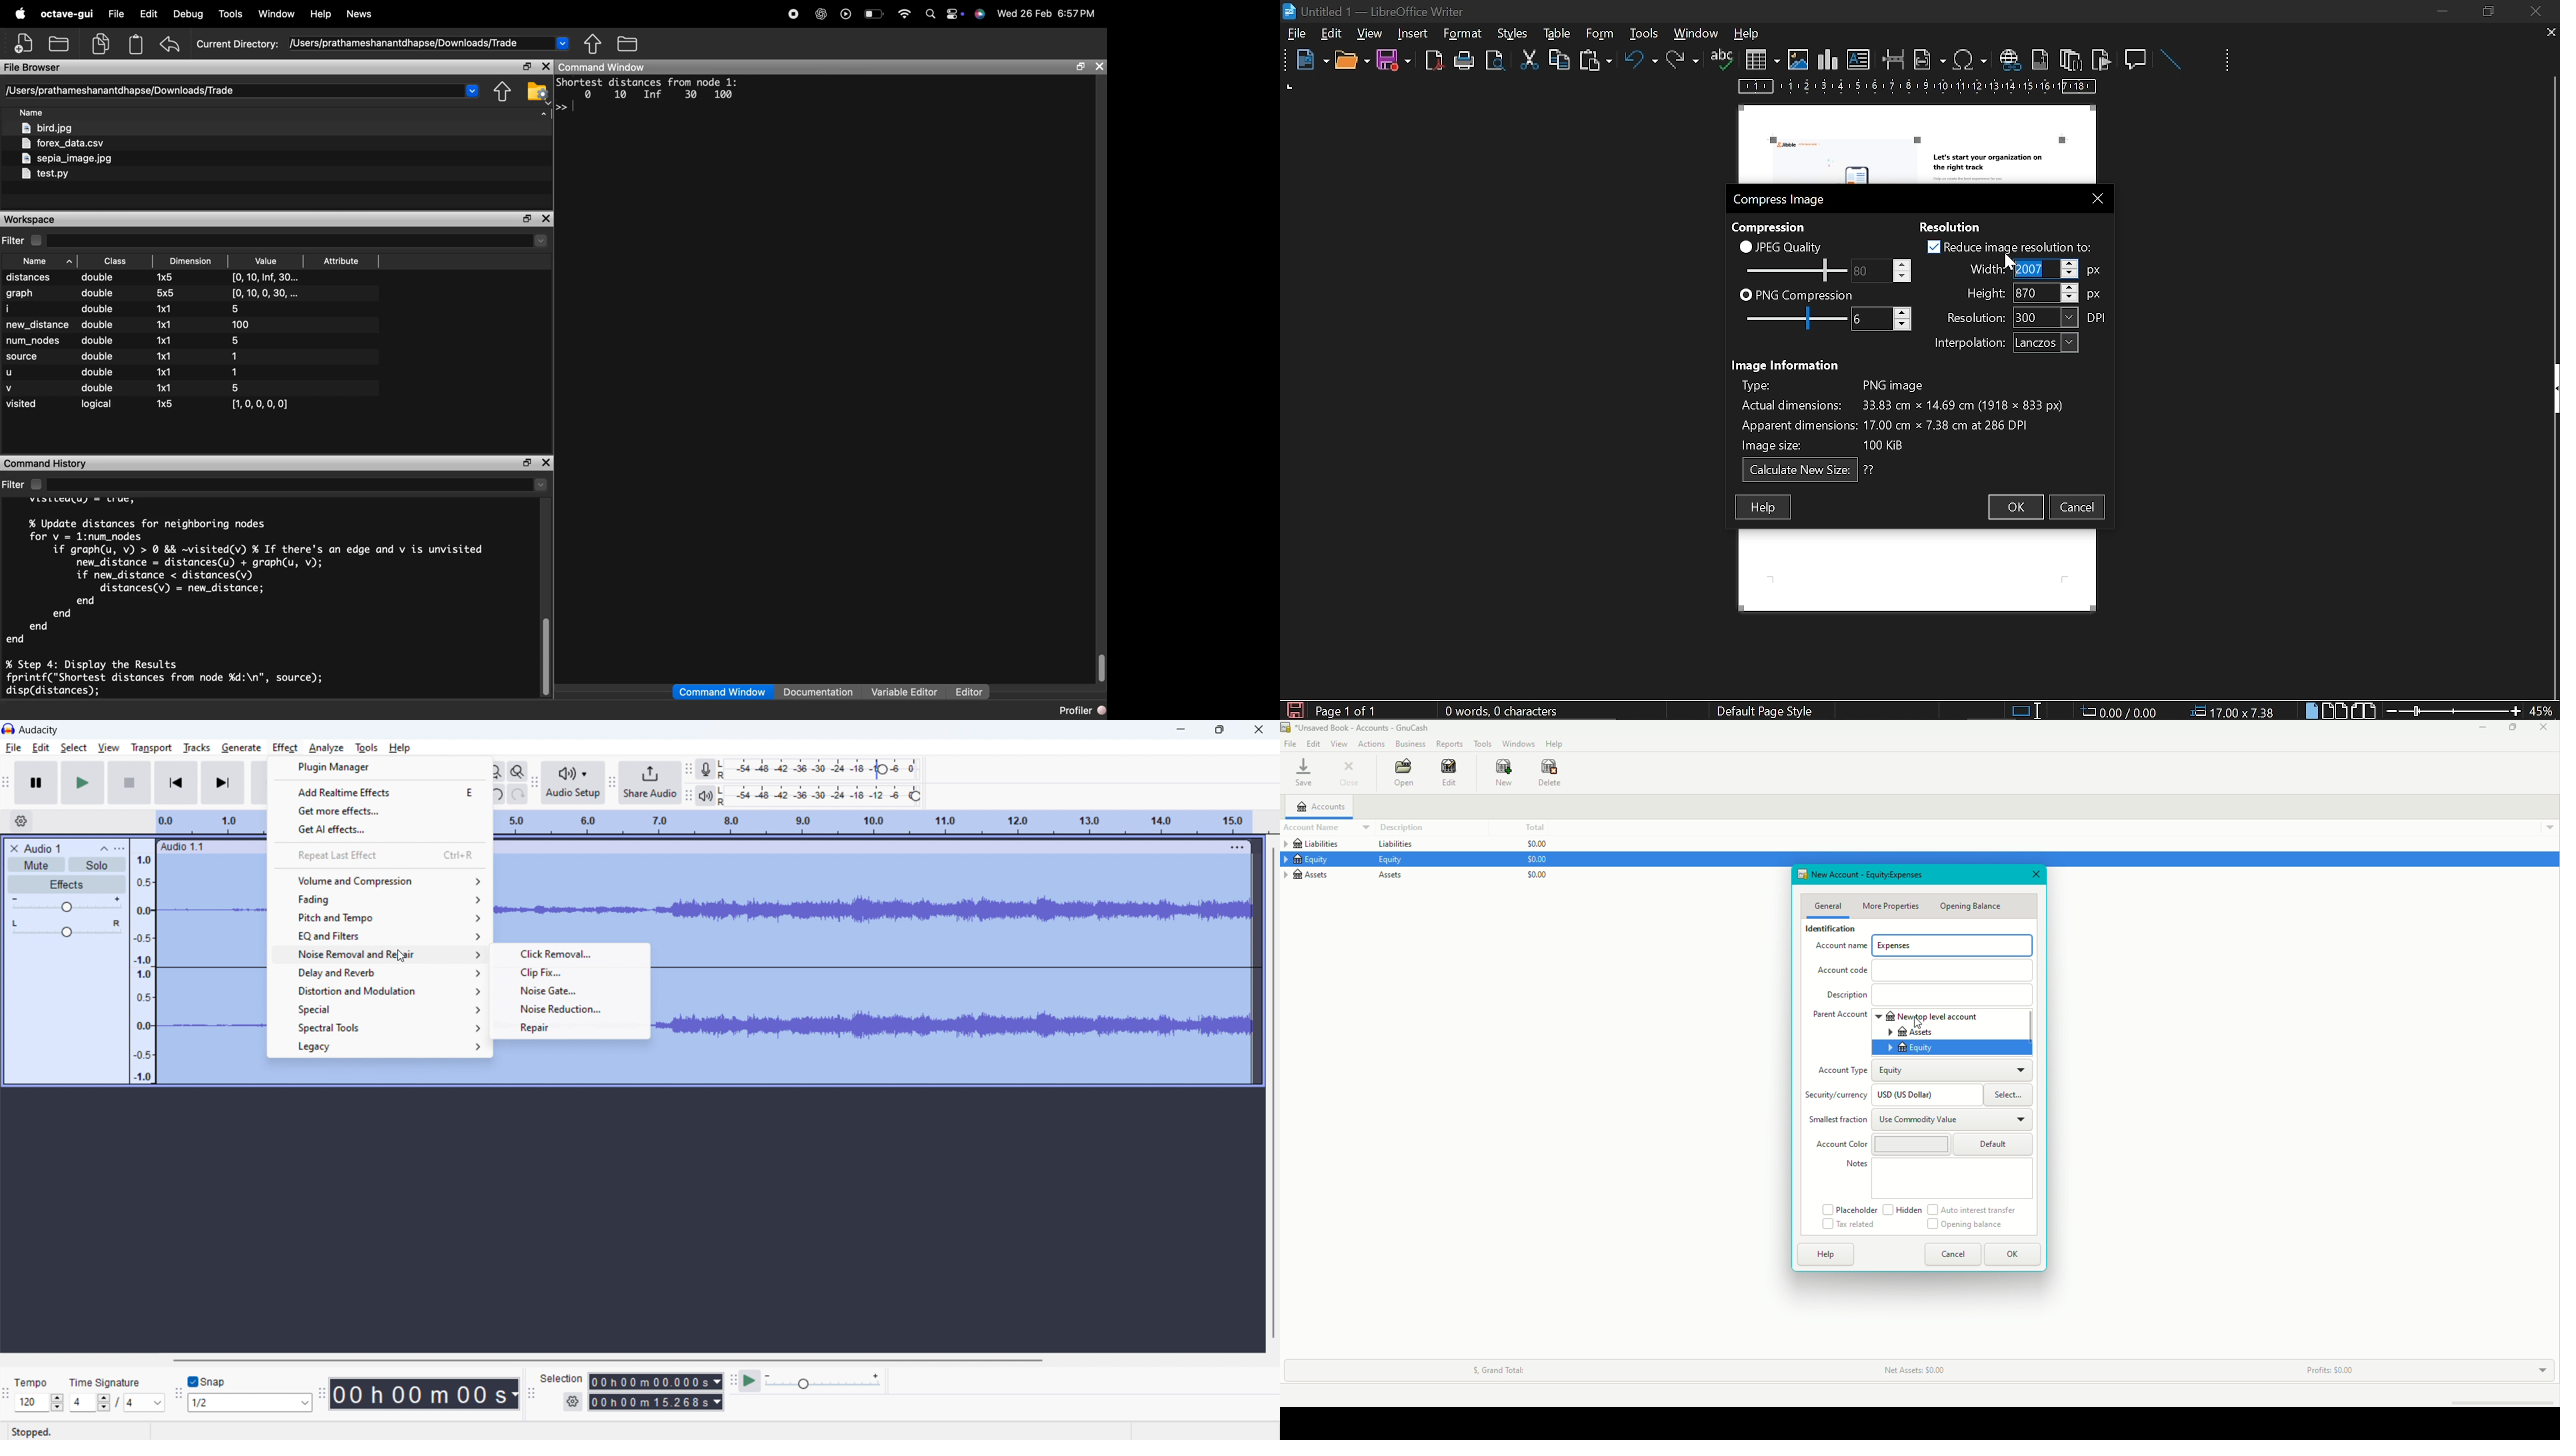 The image size is (2576, 1456). I want to click on time stamp, so click(424, 1395).